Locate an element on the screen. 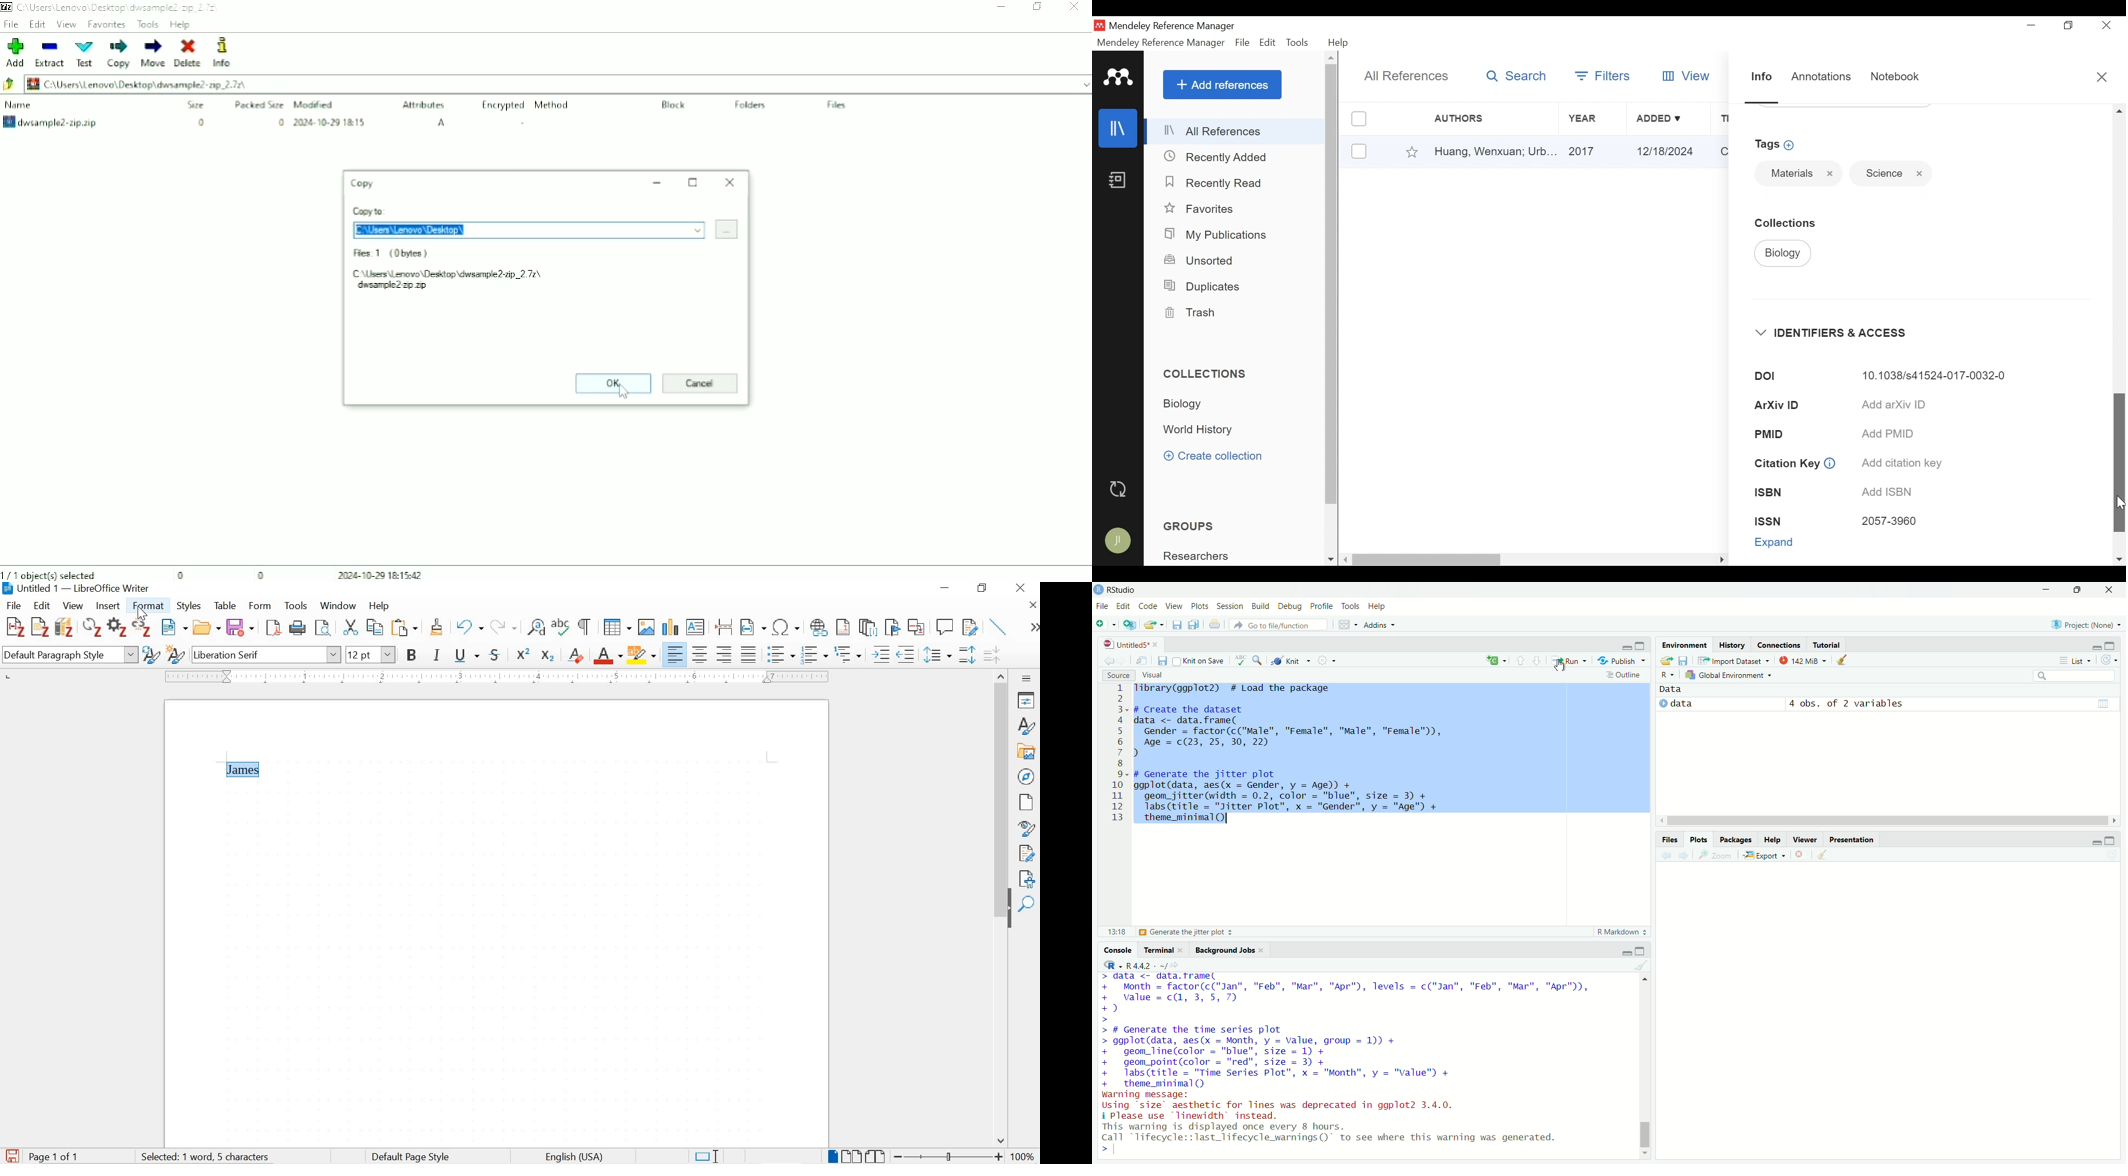  move down  is located at coordinates (1646, 1155).